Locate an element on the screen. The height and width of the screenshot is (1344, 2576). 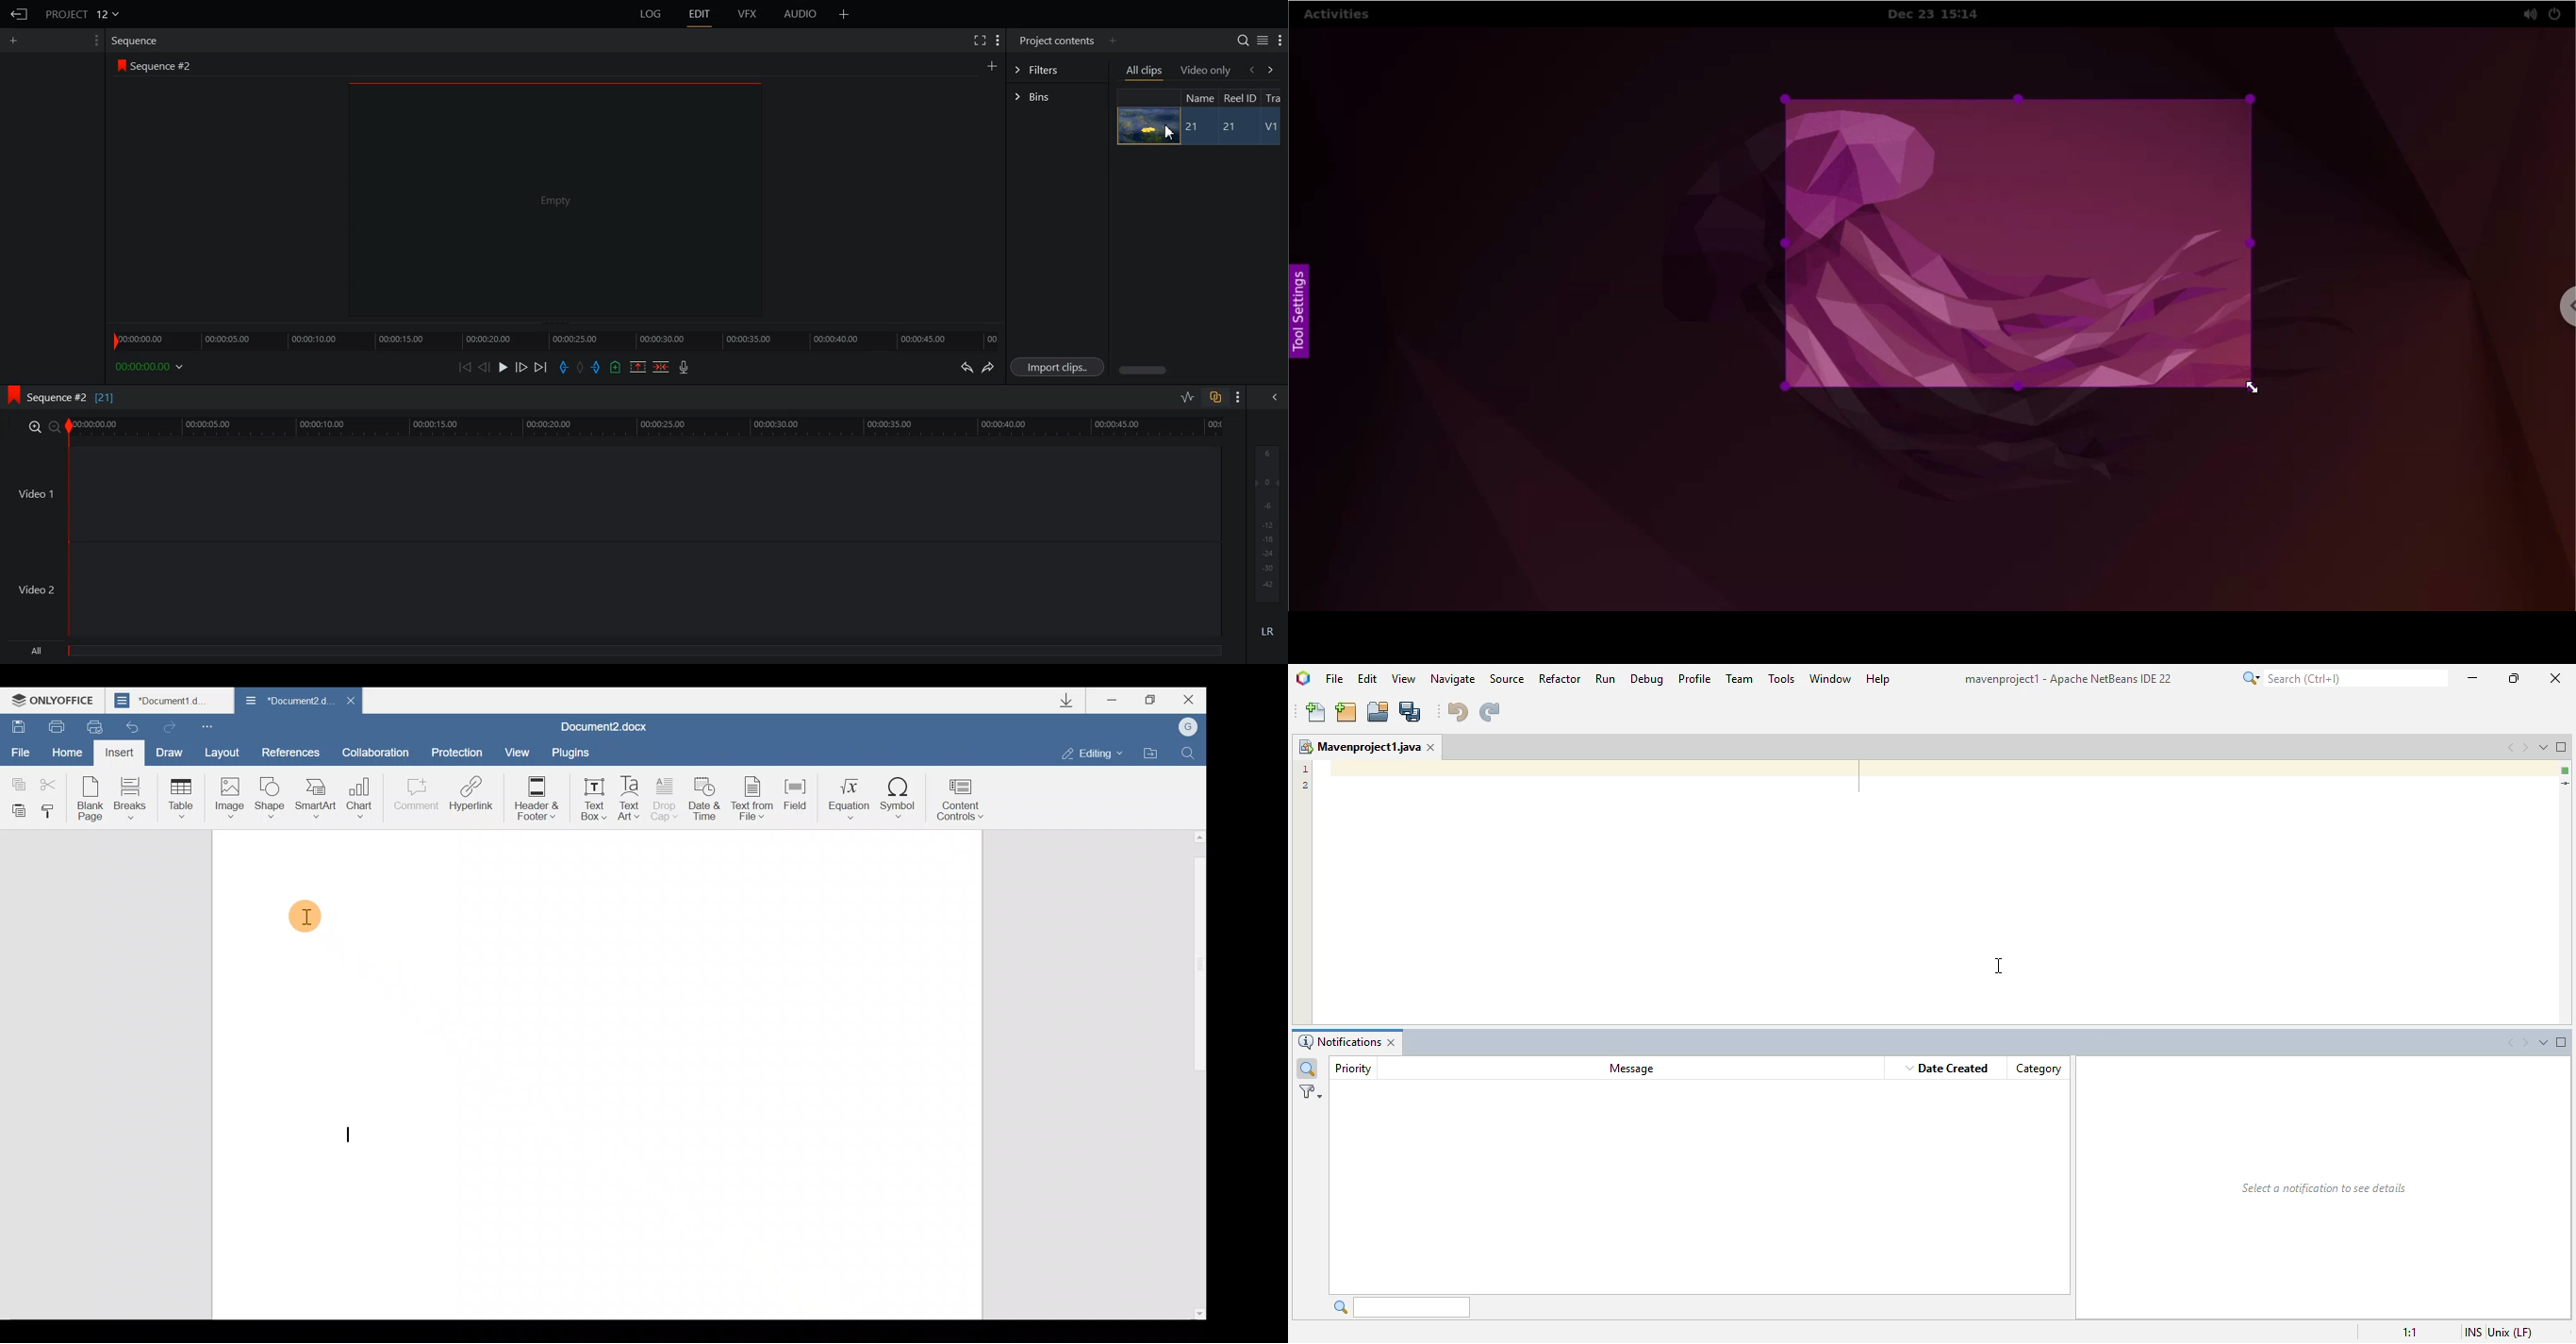
Sequence #2 [21] is located at coordinates (72, 398).